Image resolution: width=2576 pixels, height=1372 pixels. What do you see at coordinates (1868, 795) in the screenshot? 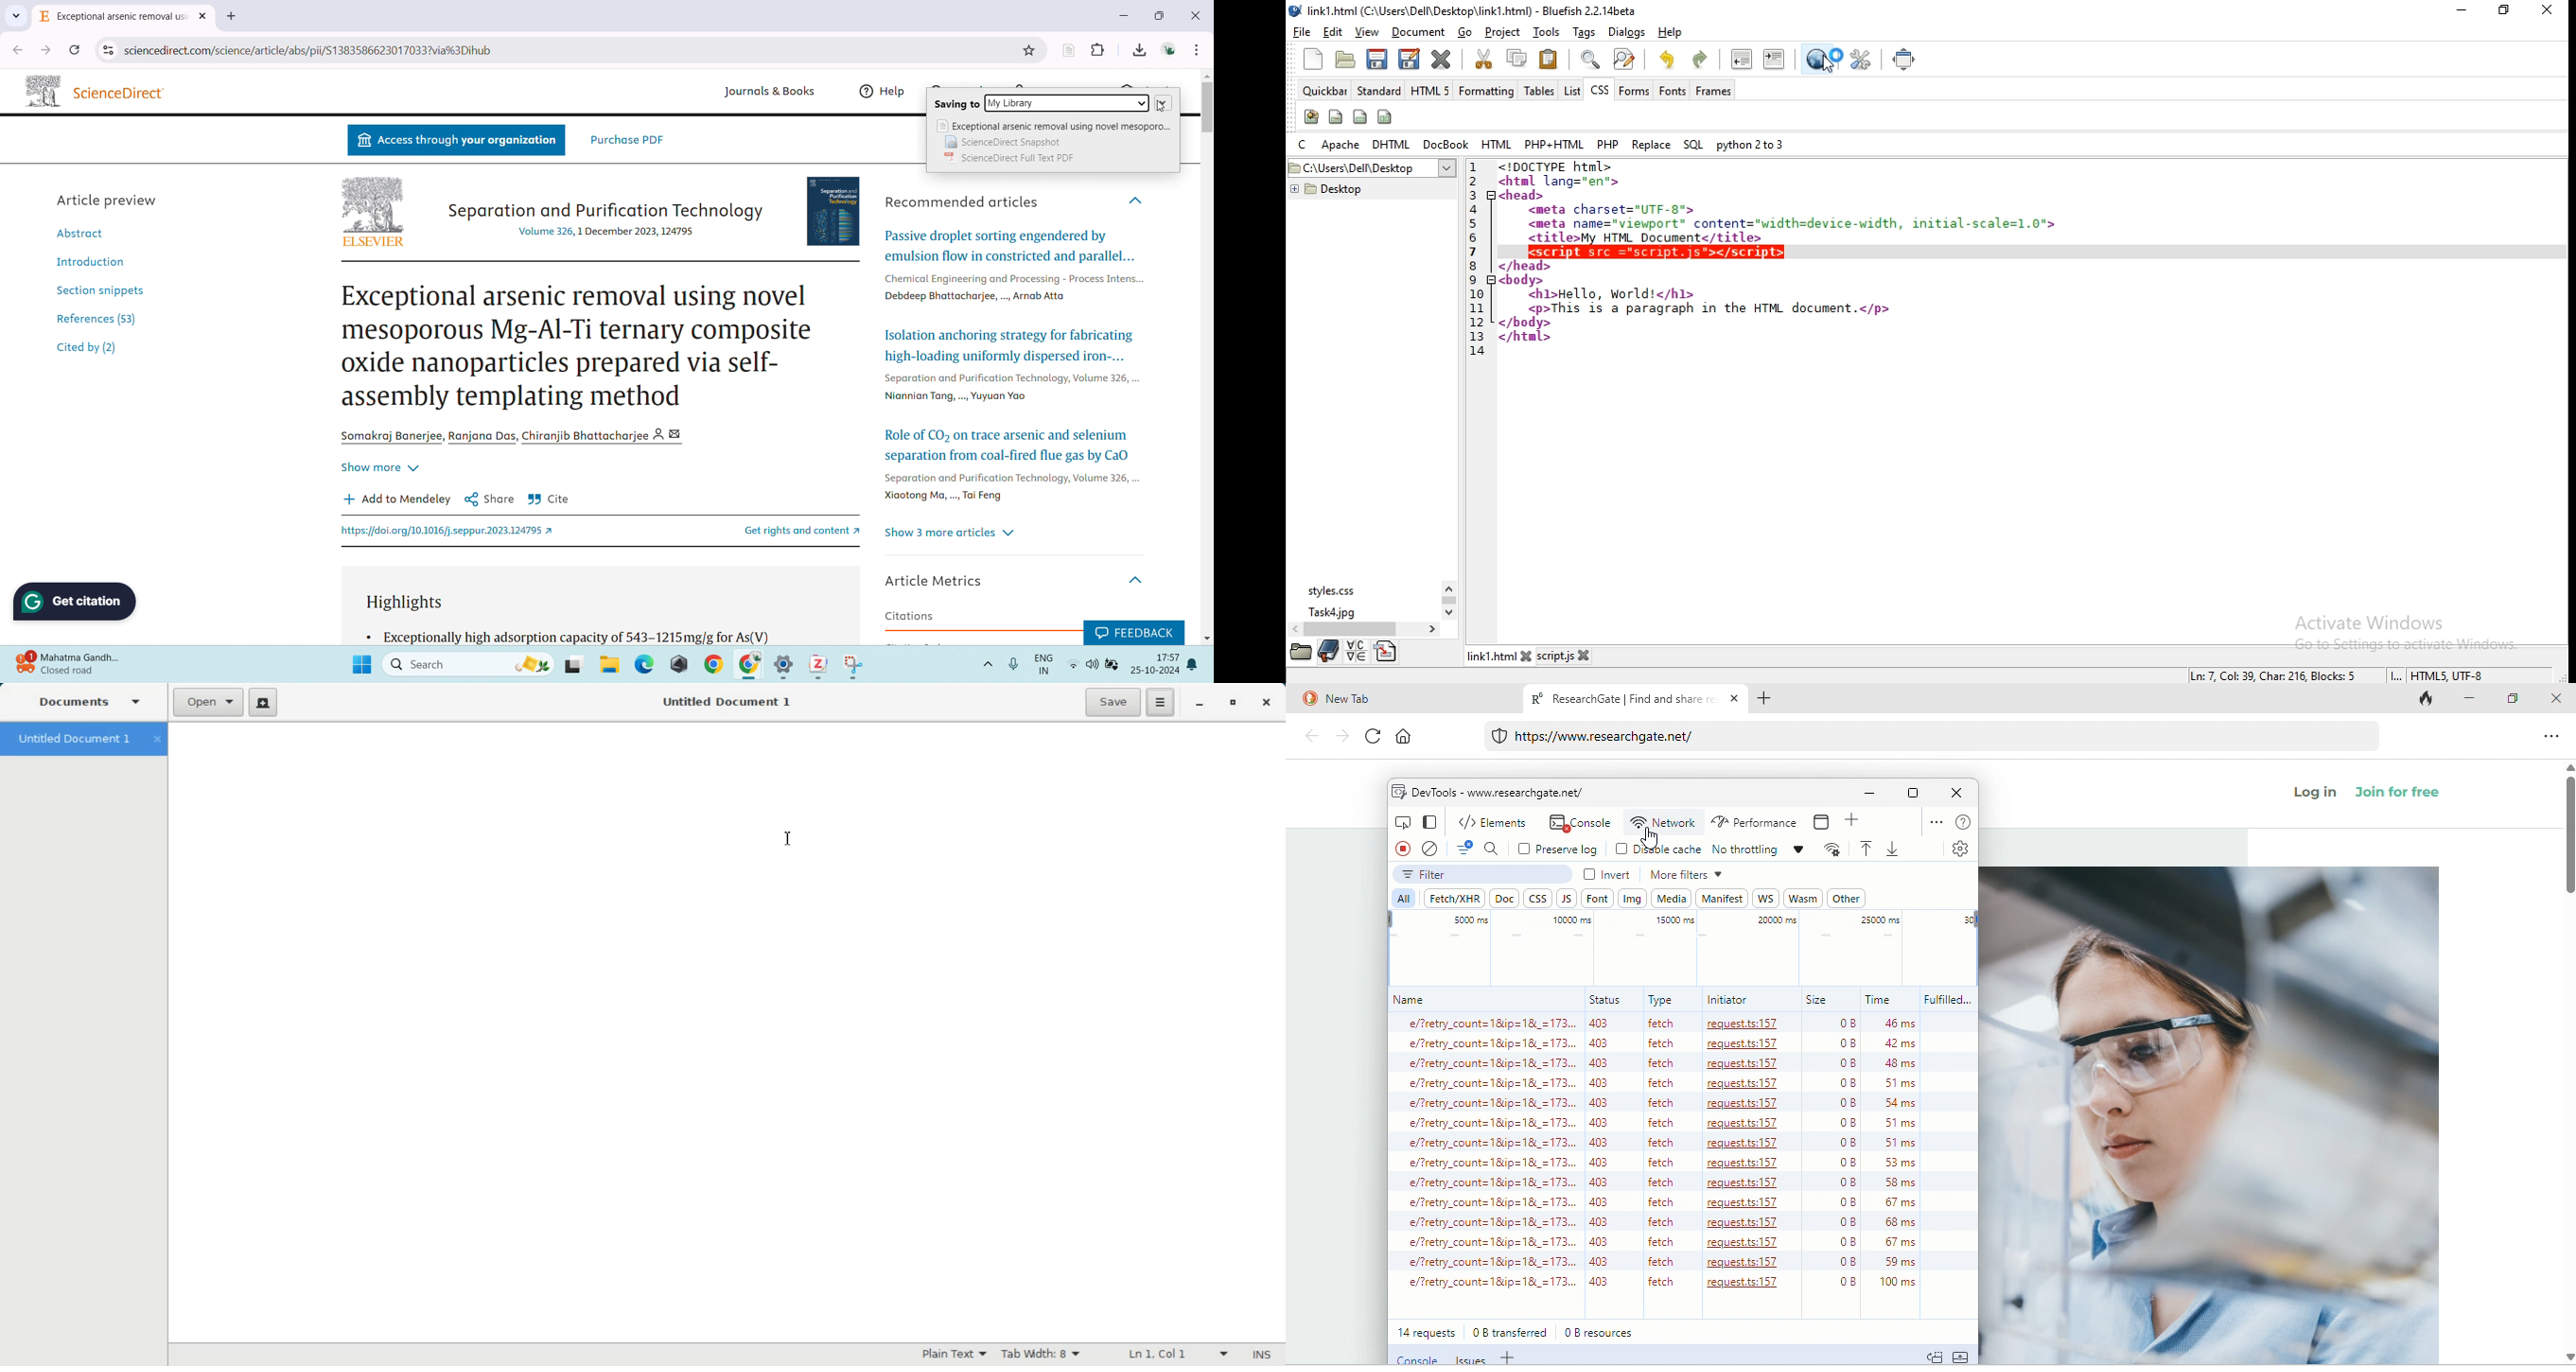
I see `minimize` at bounding box center [1868, 795].